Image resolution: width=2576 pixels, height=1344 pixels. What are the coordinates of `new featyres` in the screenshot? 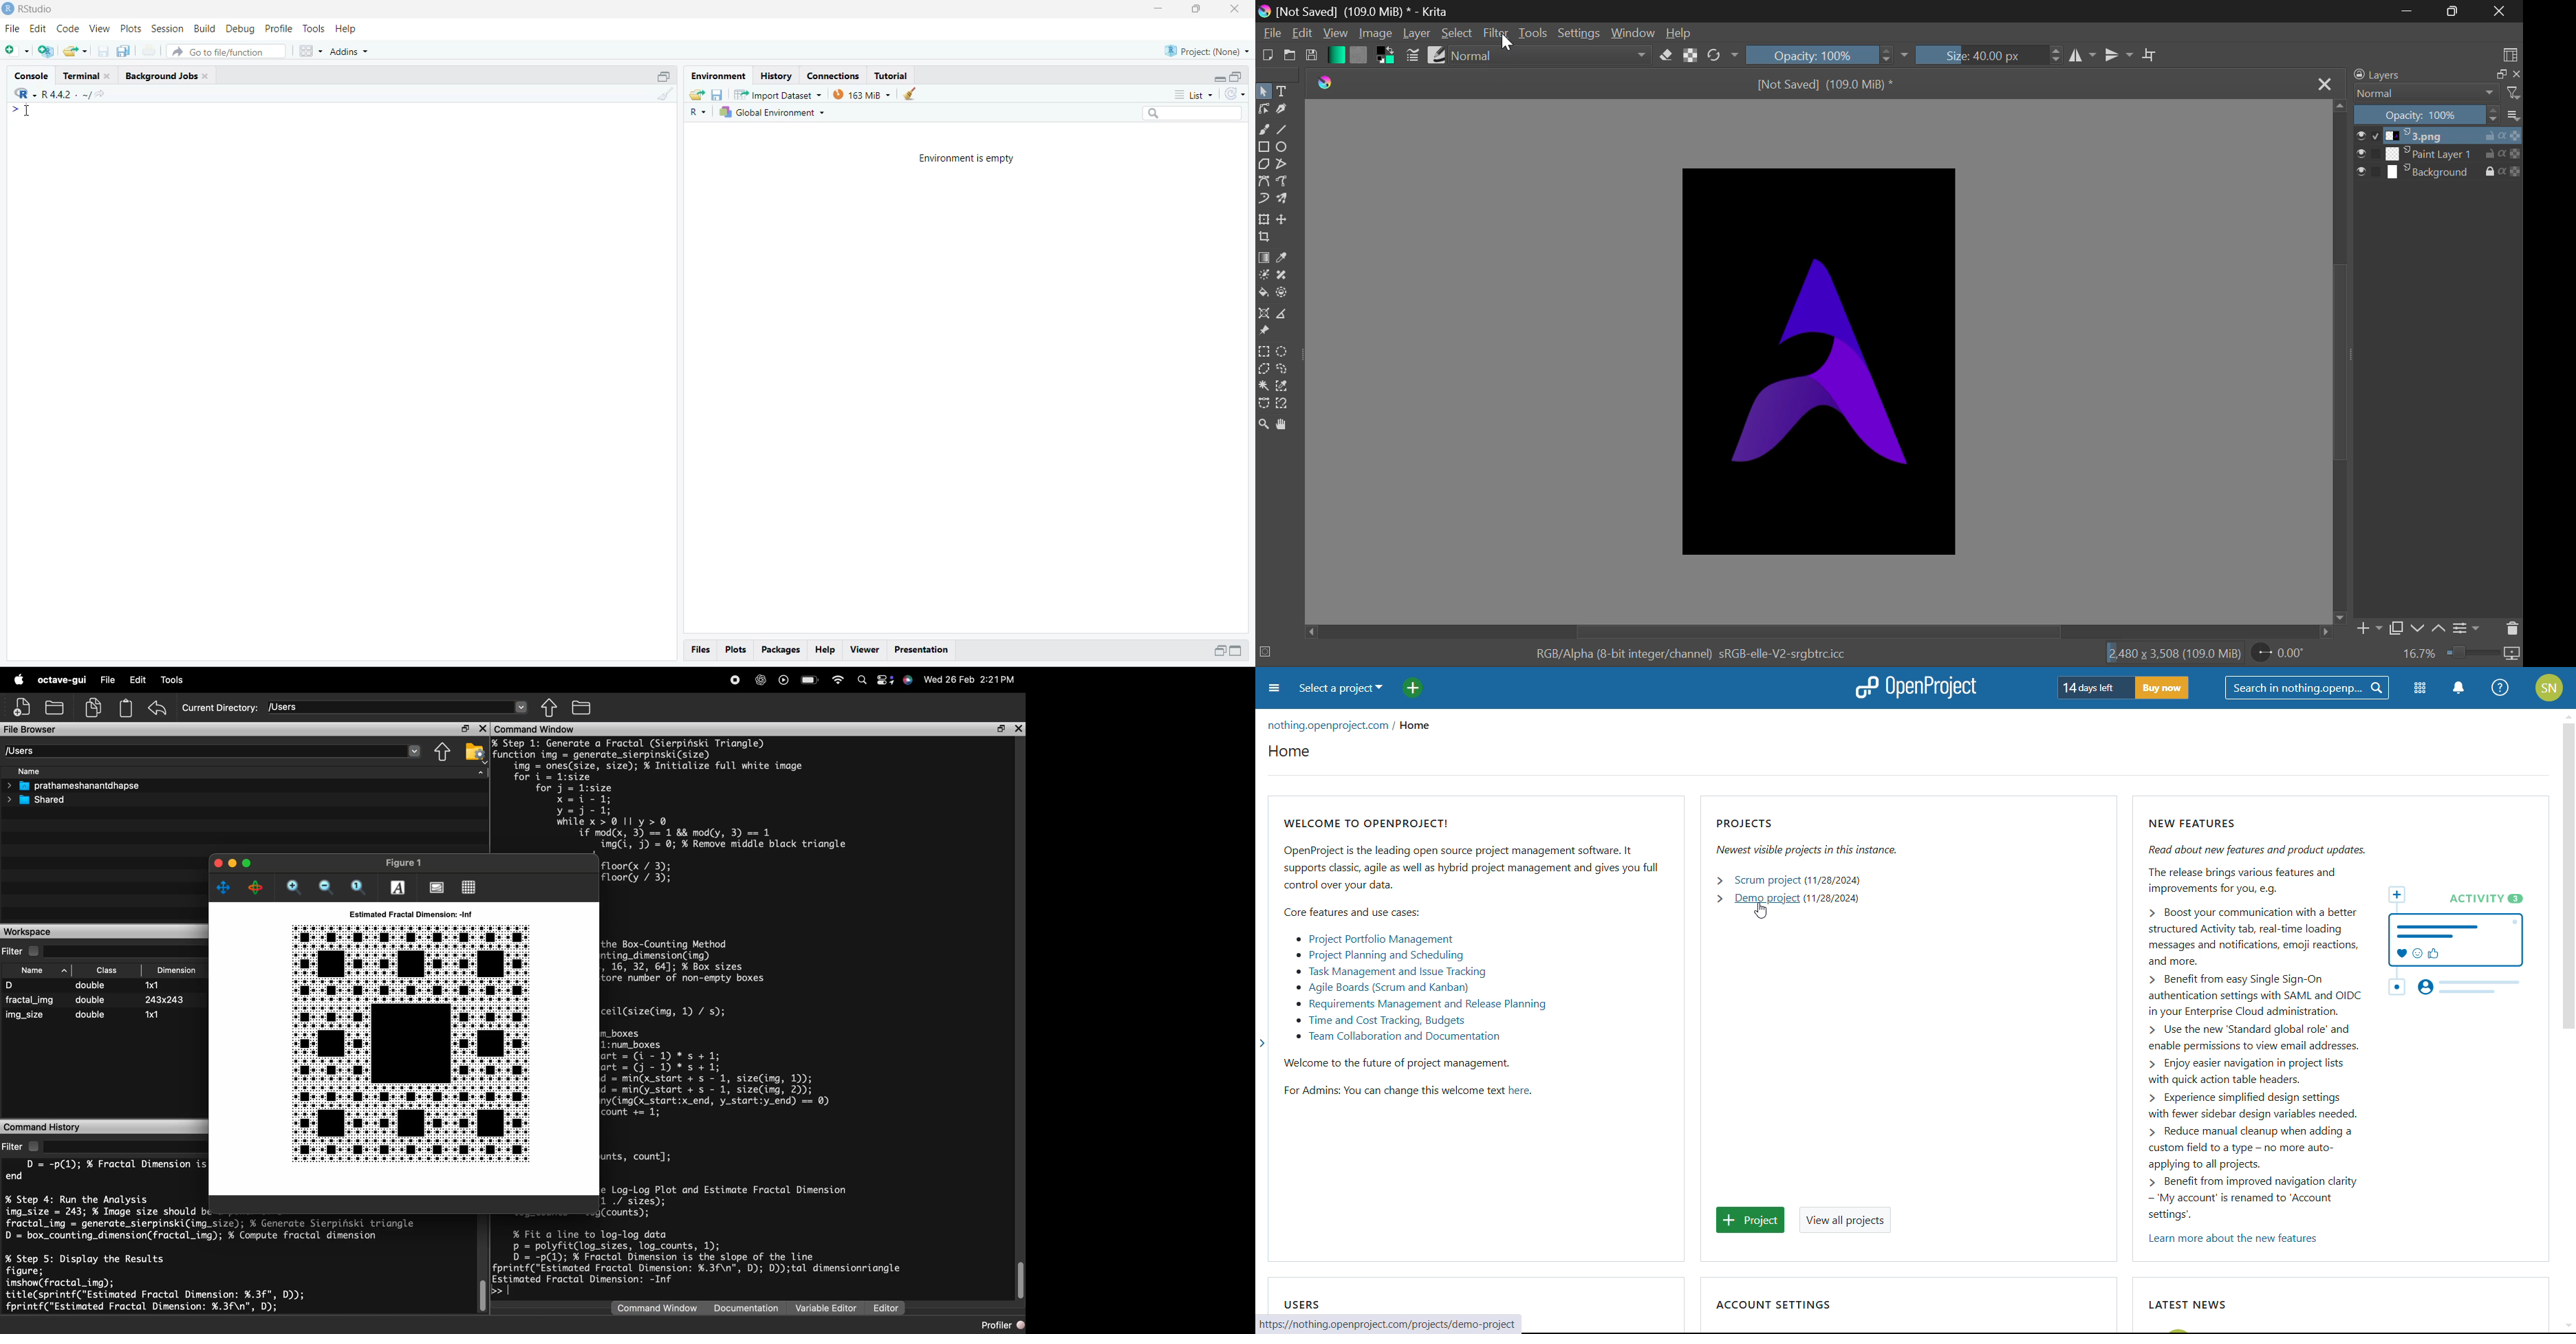 It's located at (2342, 1009).